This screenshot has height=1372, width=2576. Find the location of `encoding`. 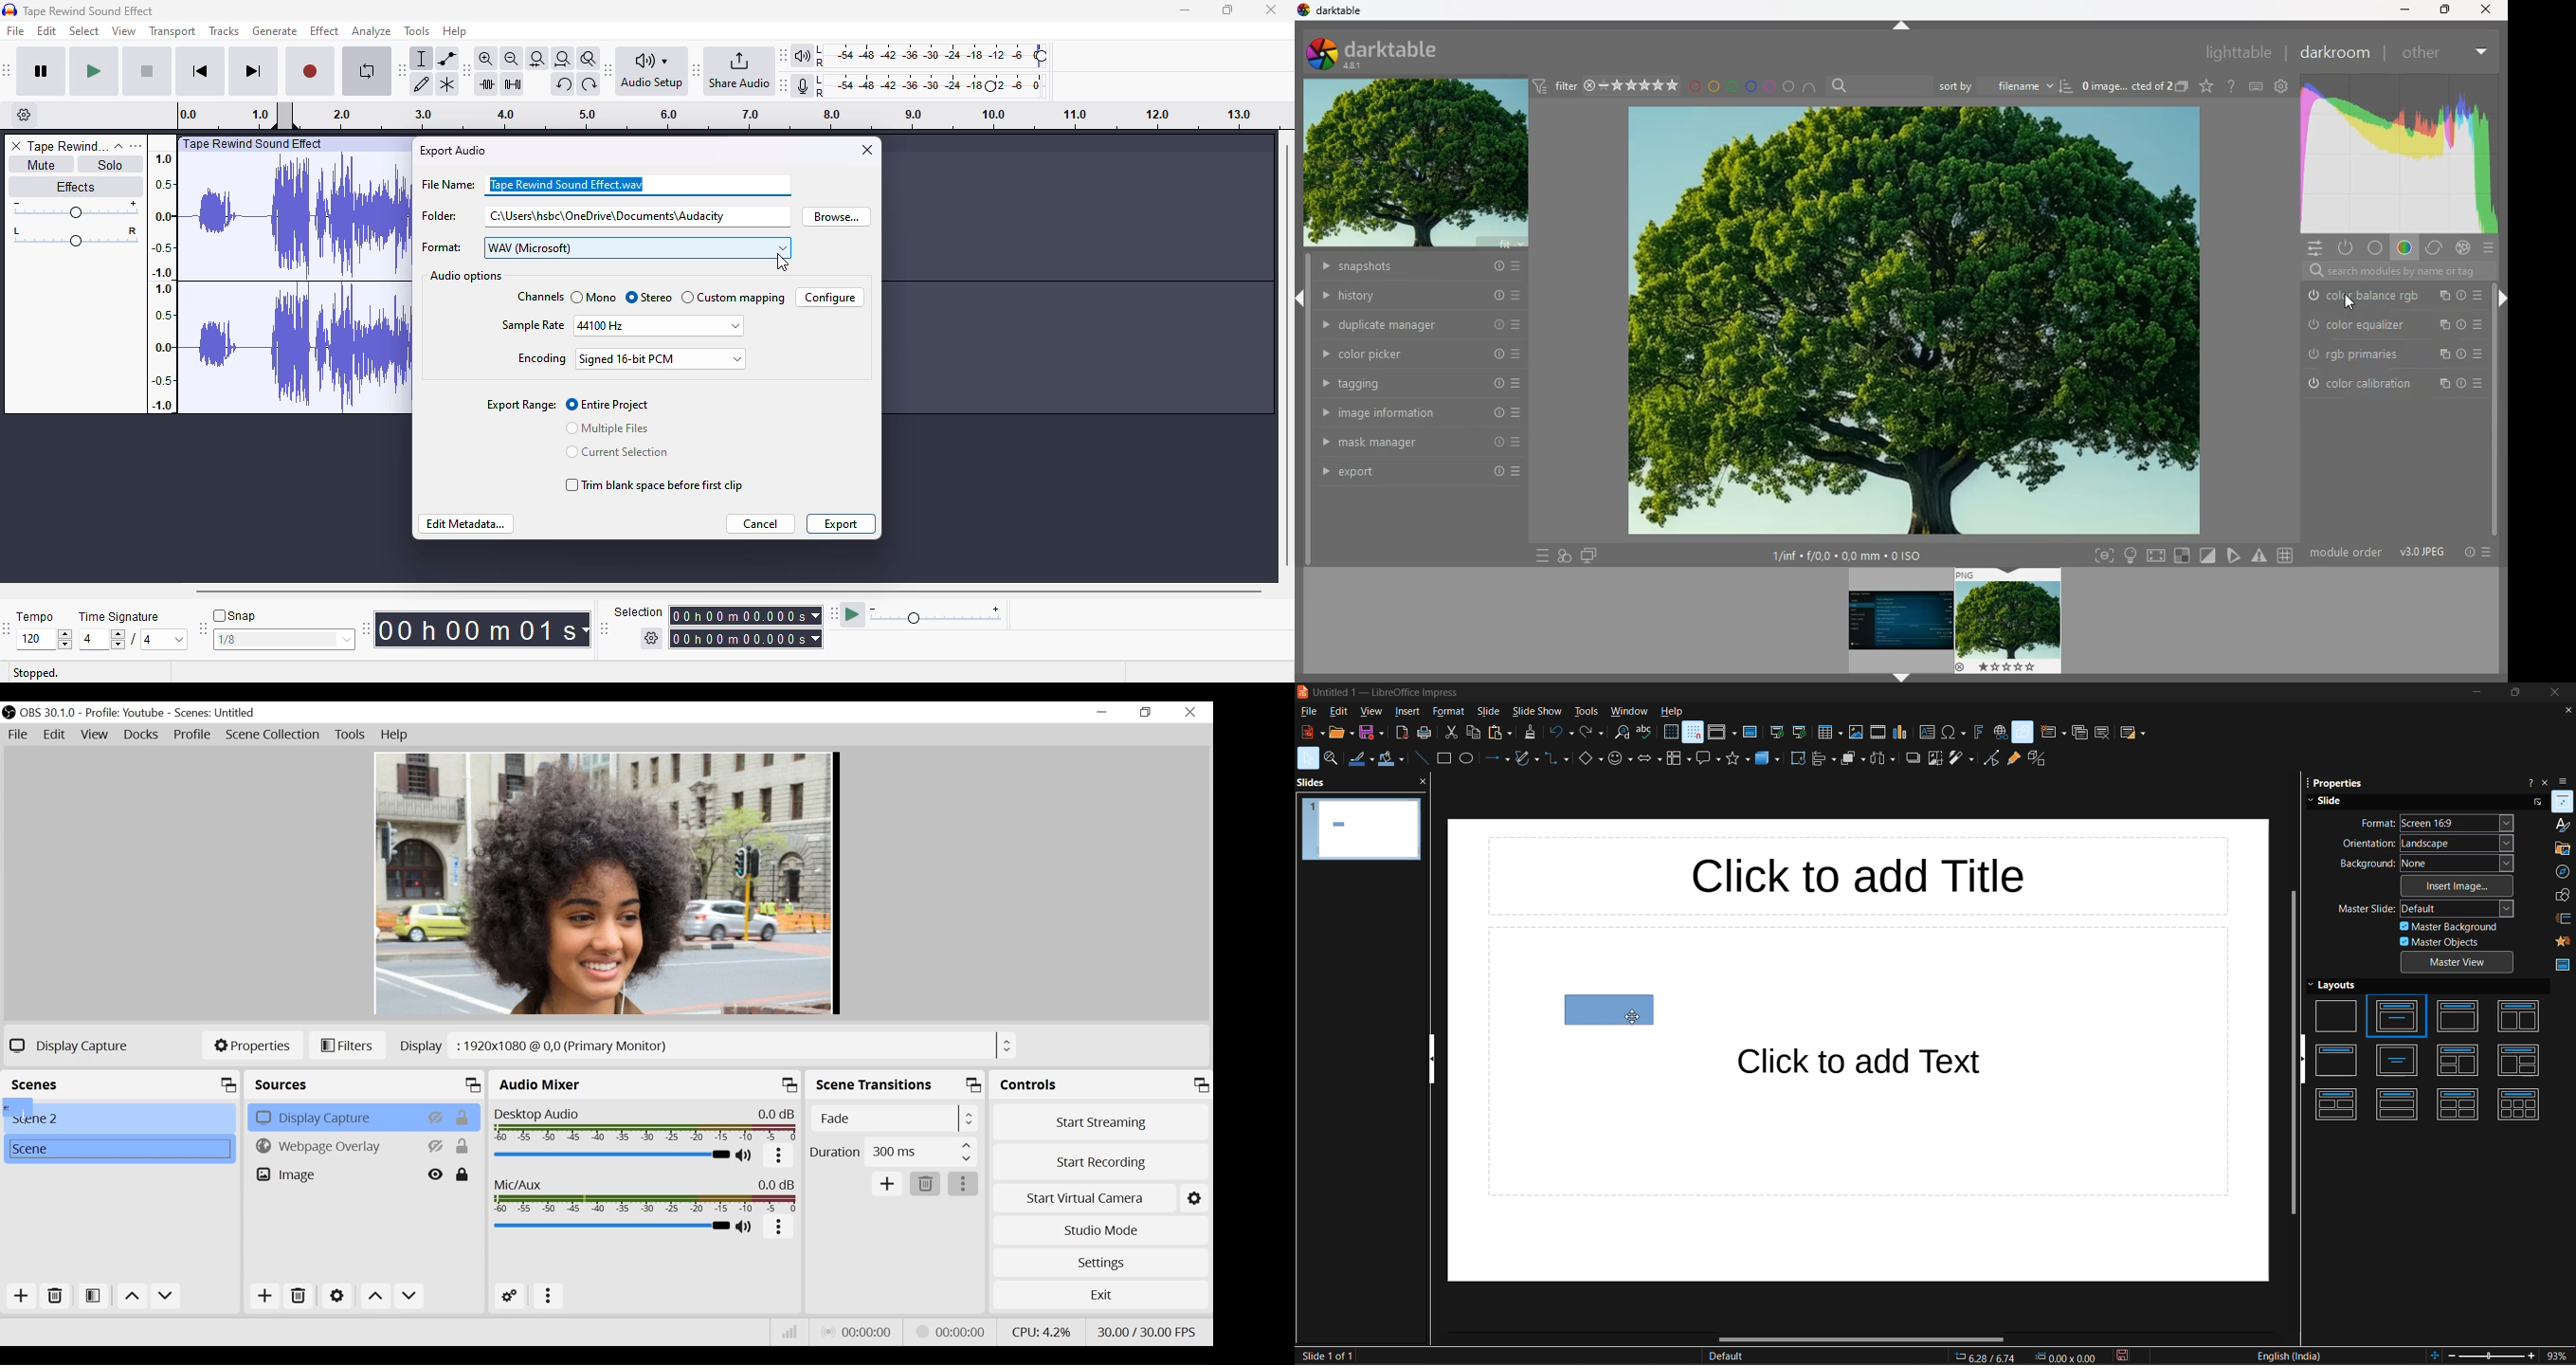

encoding is located at coordinates (631, 358).